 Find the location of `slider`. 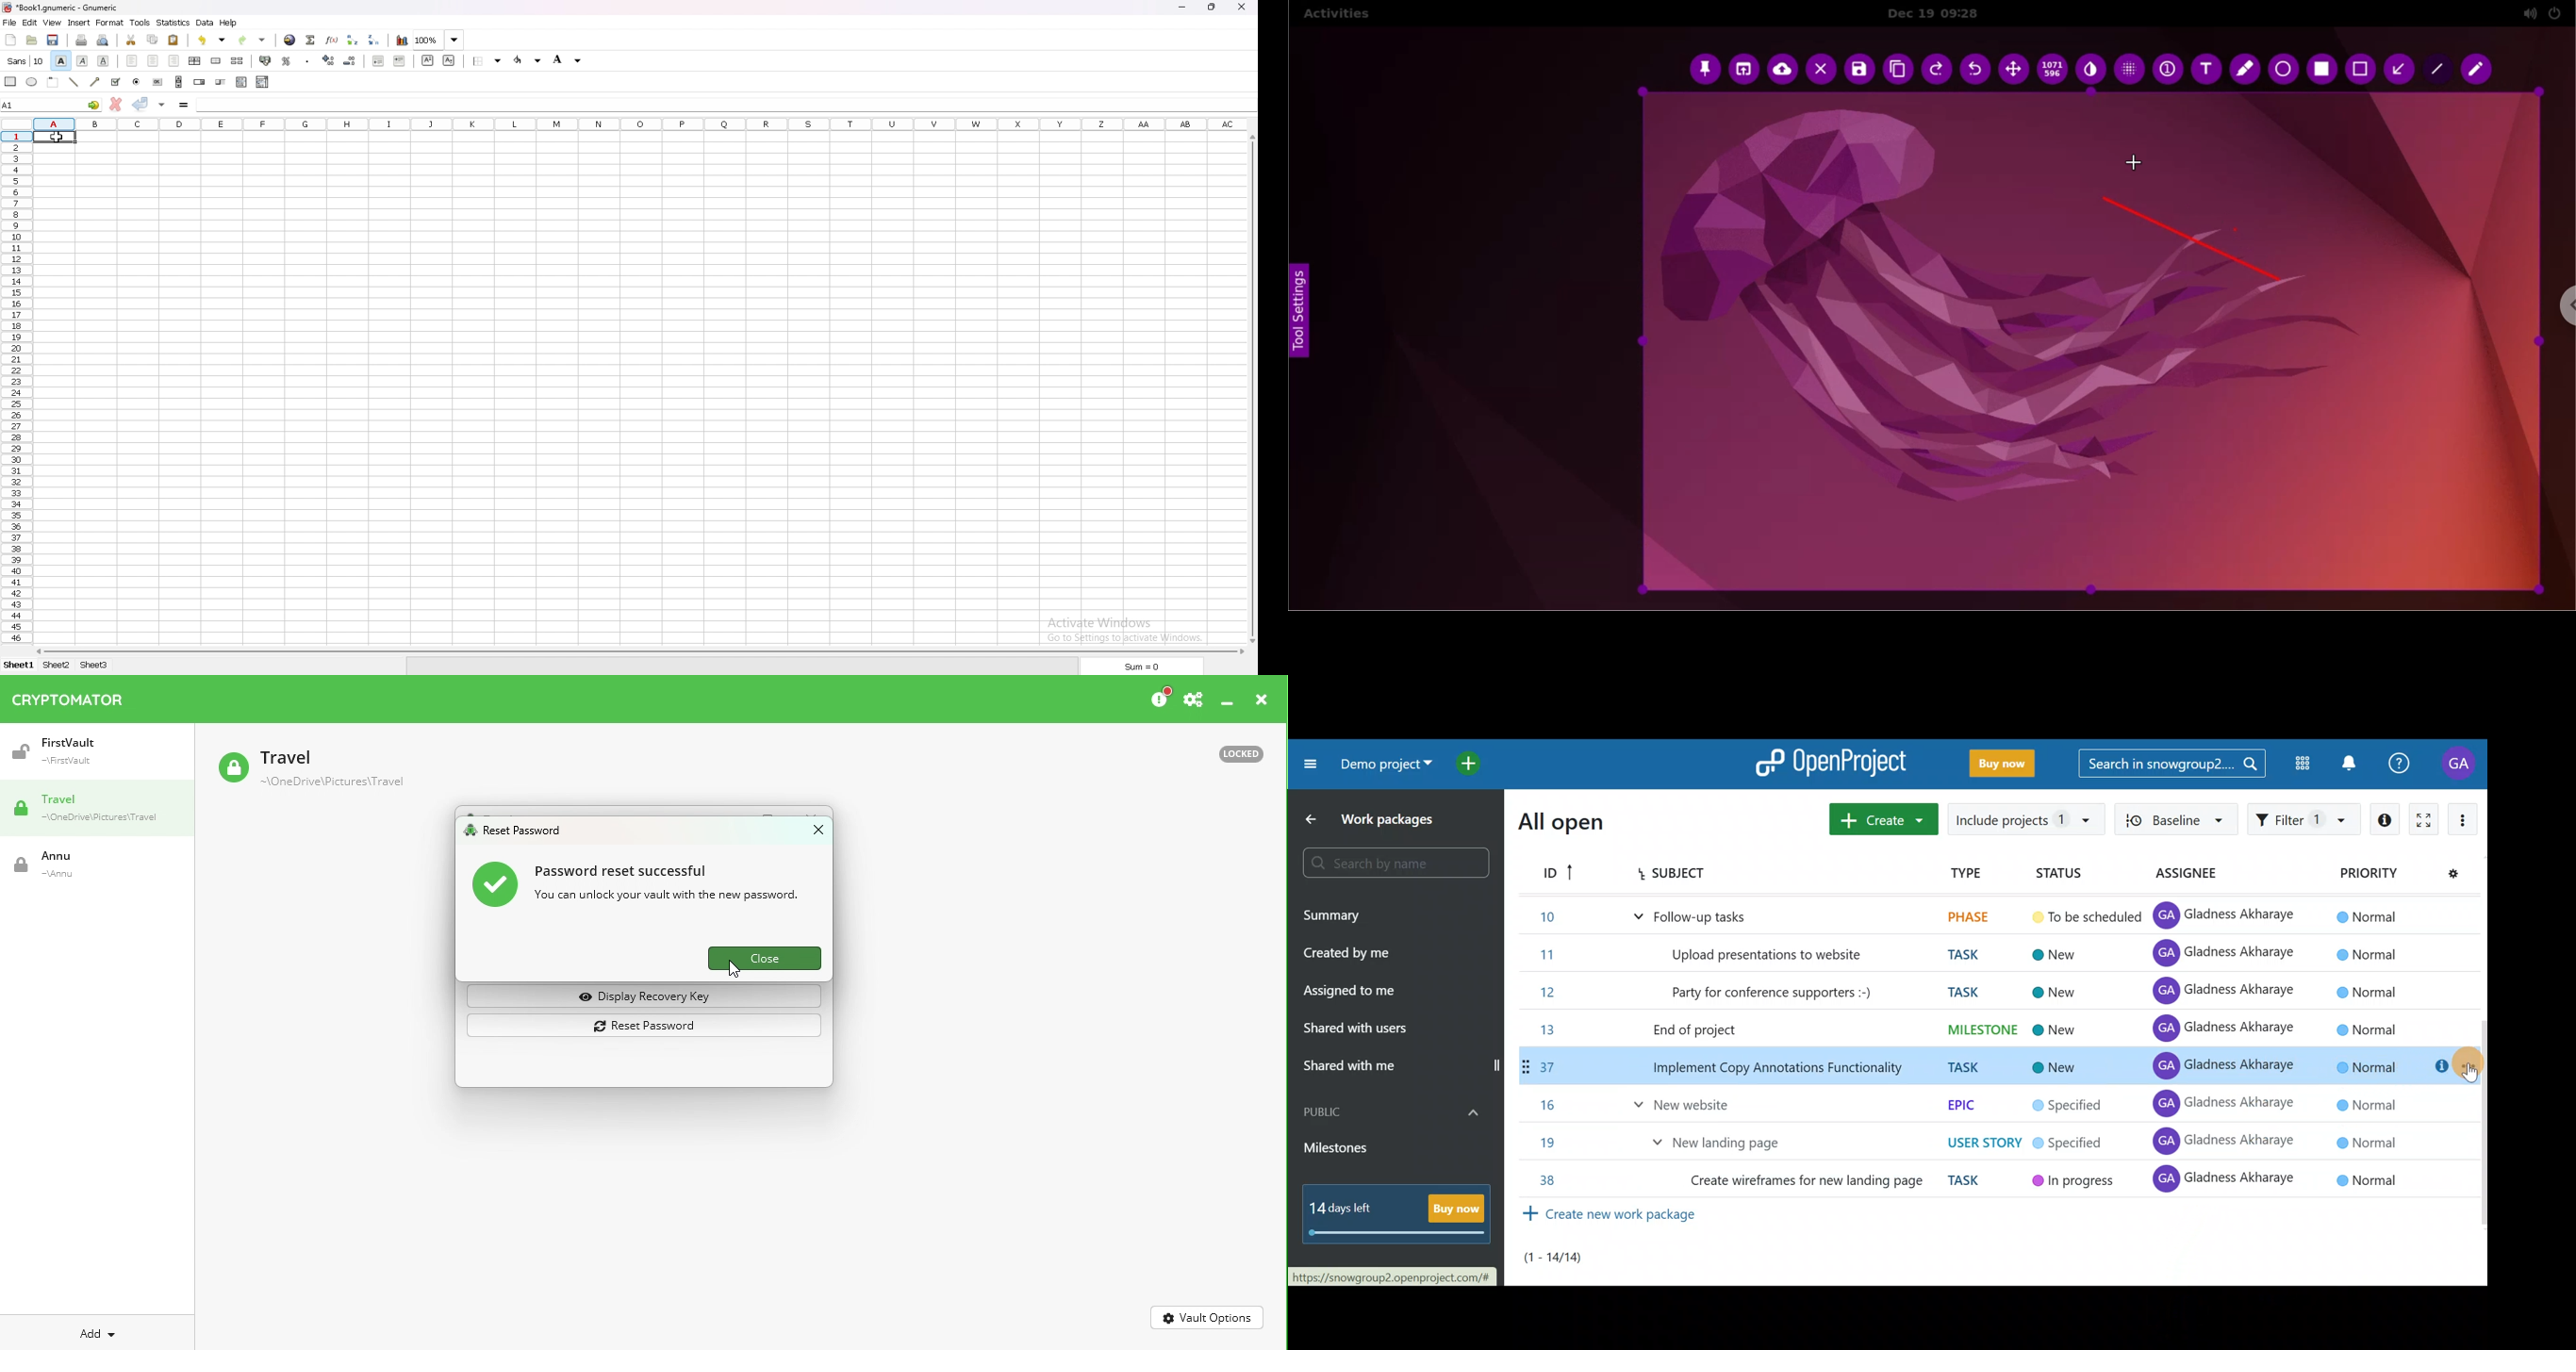

slider is located at coordinates (222, 82).